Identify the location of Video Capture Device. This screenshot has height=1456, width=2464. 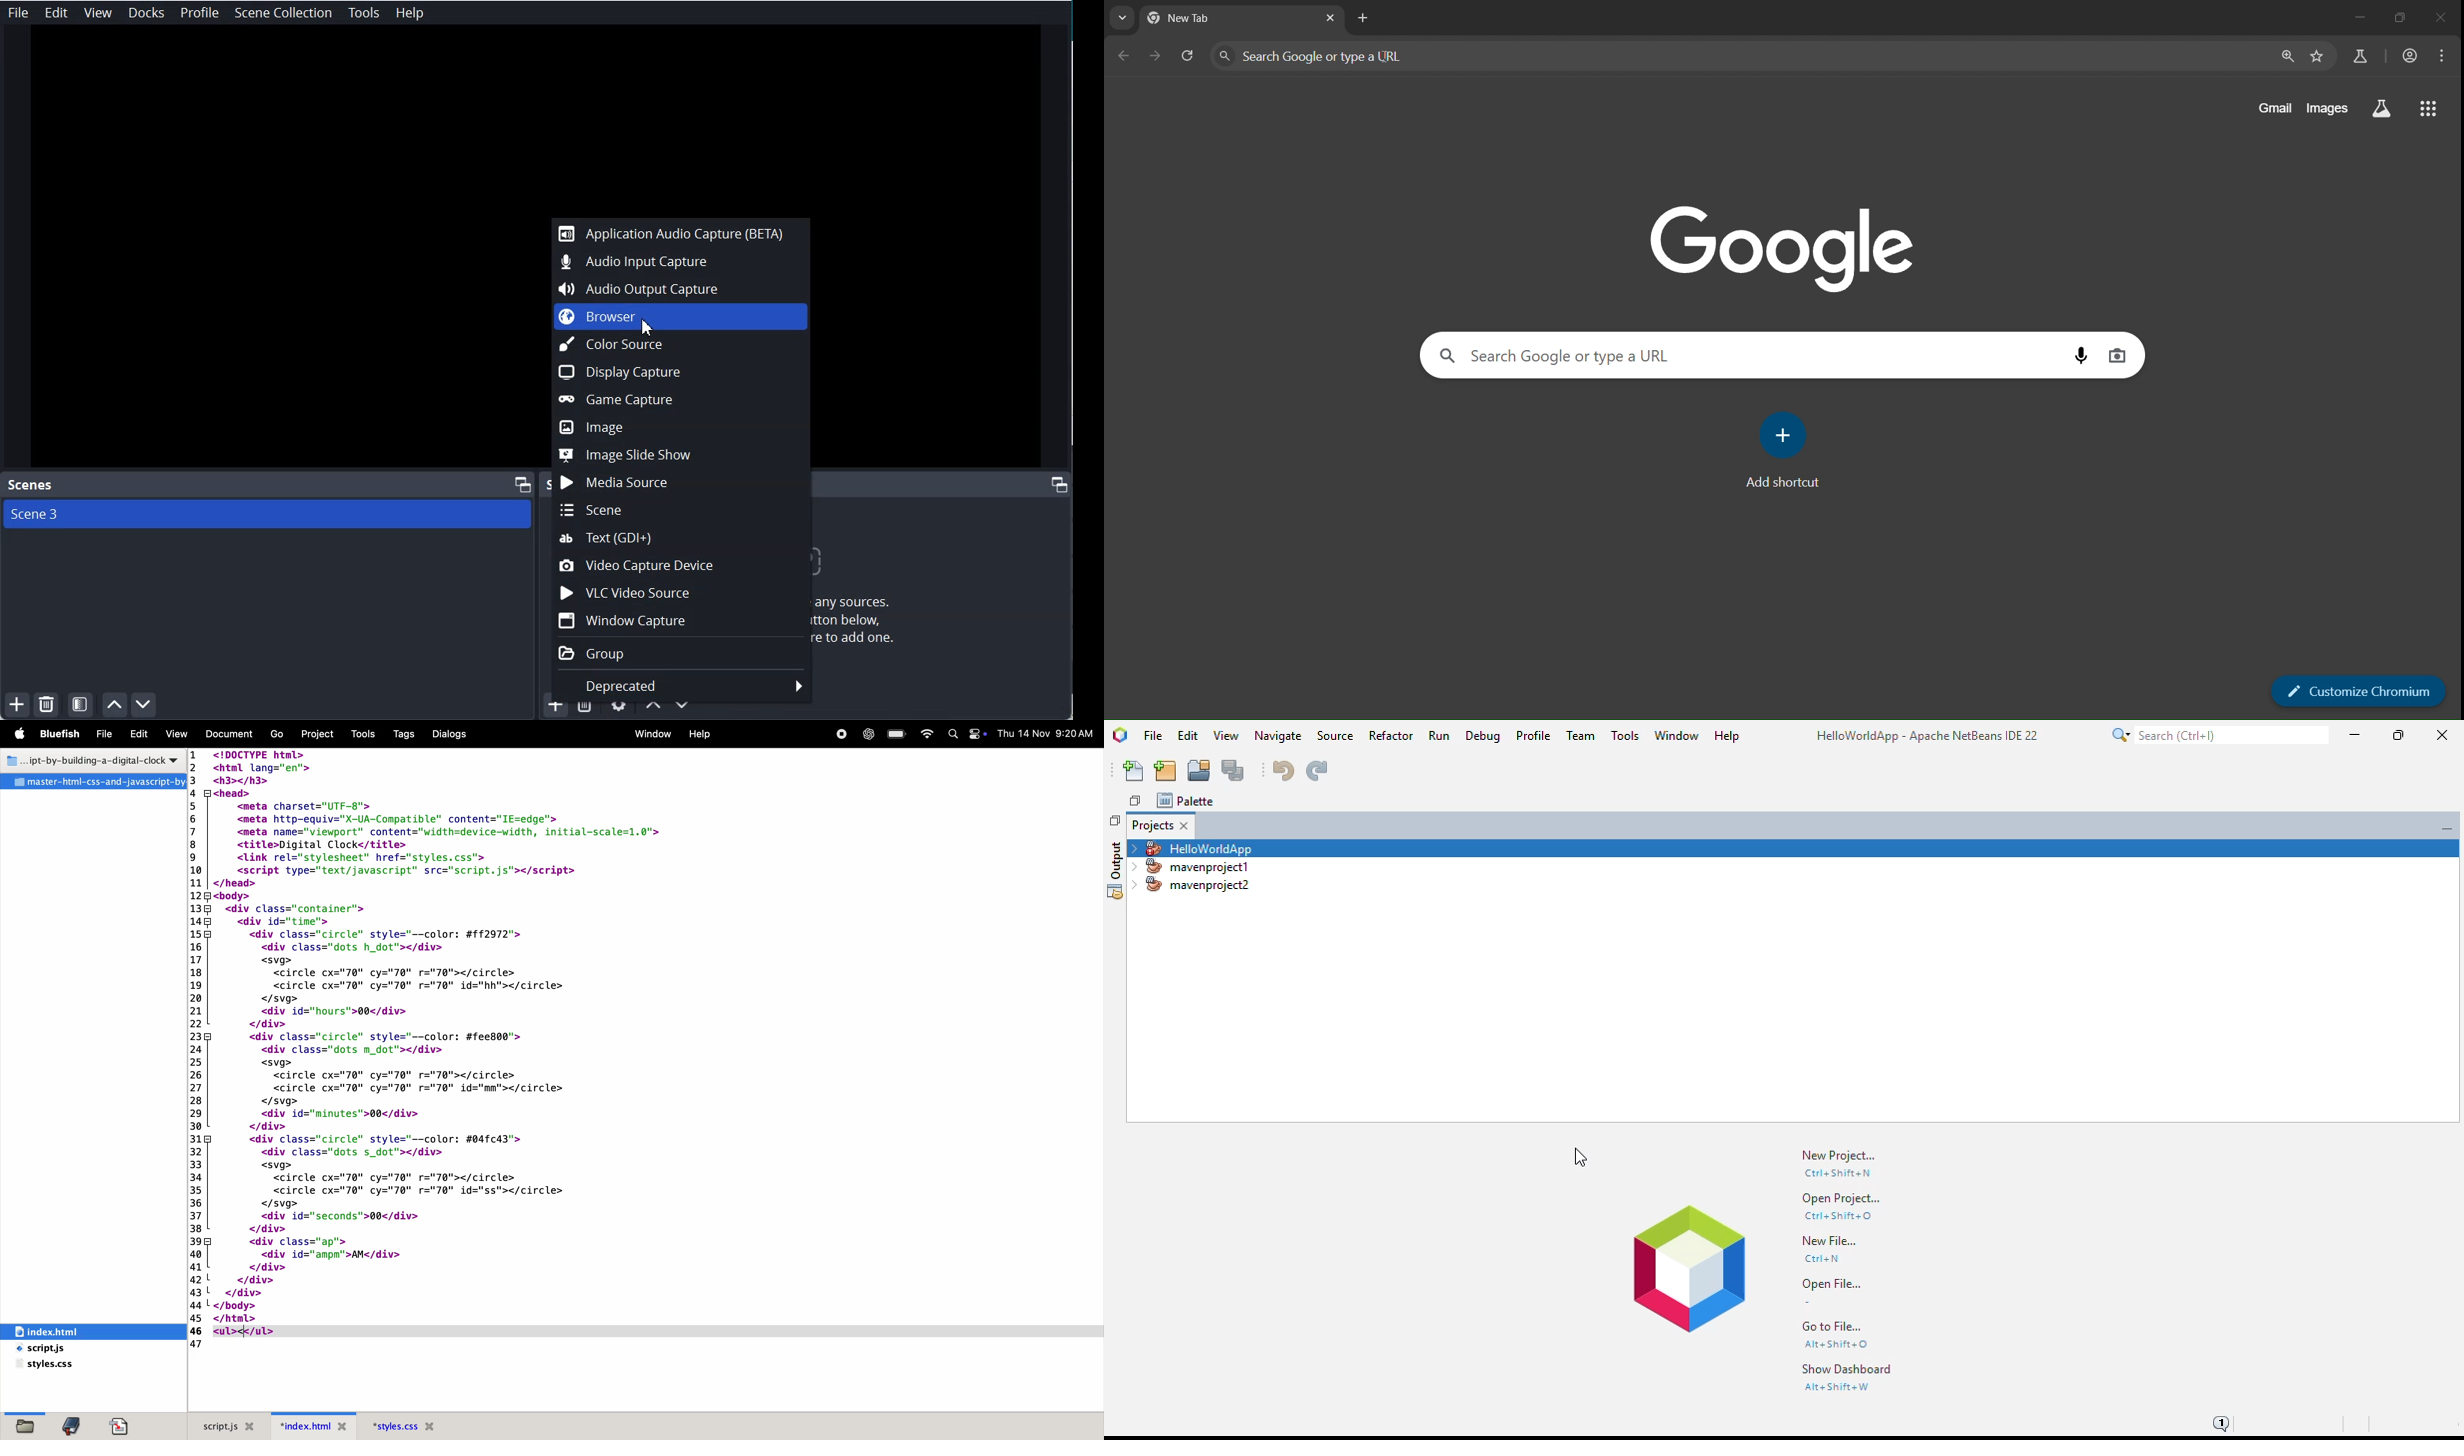
(682, 565).